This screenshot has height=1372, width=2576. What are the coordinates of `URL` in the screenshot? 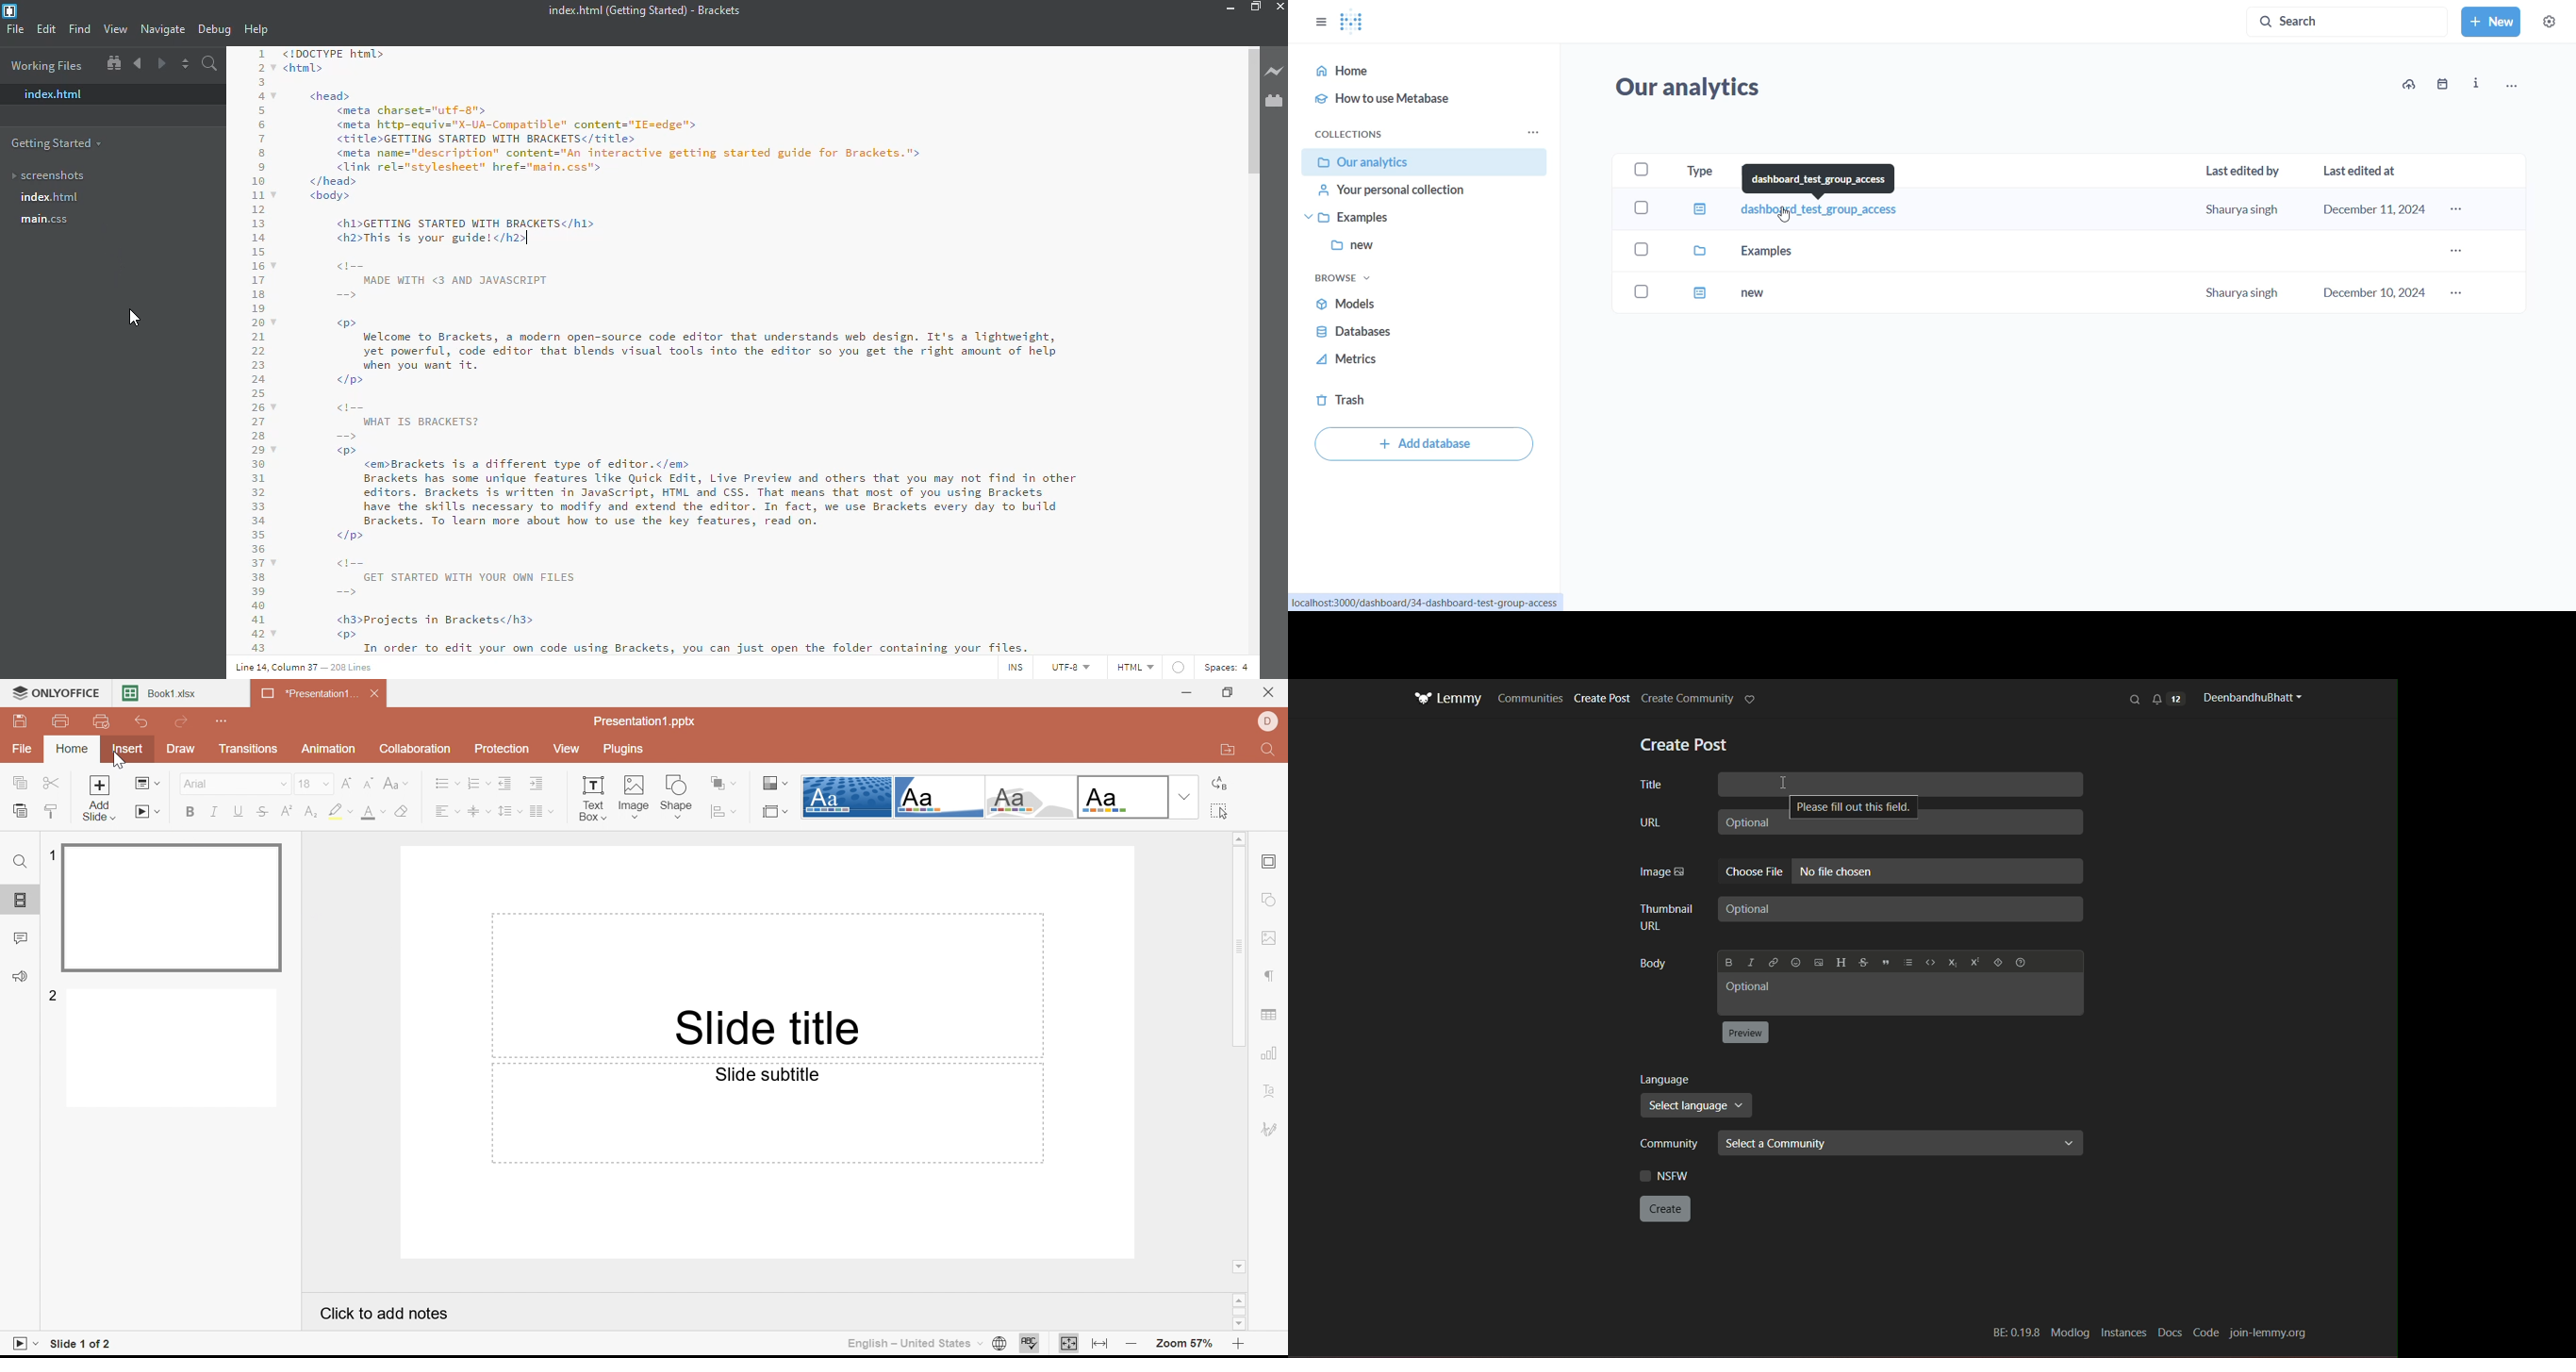 It's located at (1650, 823).